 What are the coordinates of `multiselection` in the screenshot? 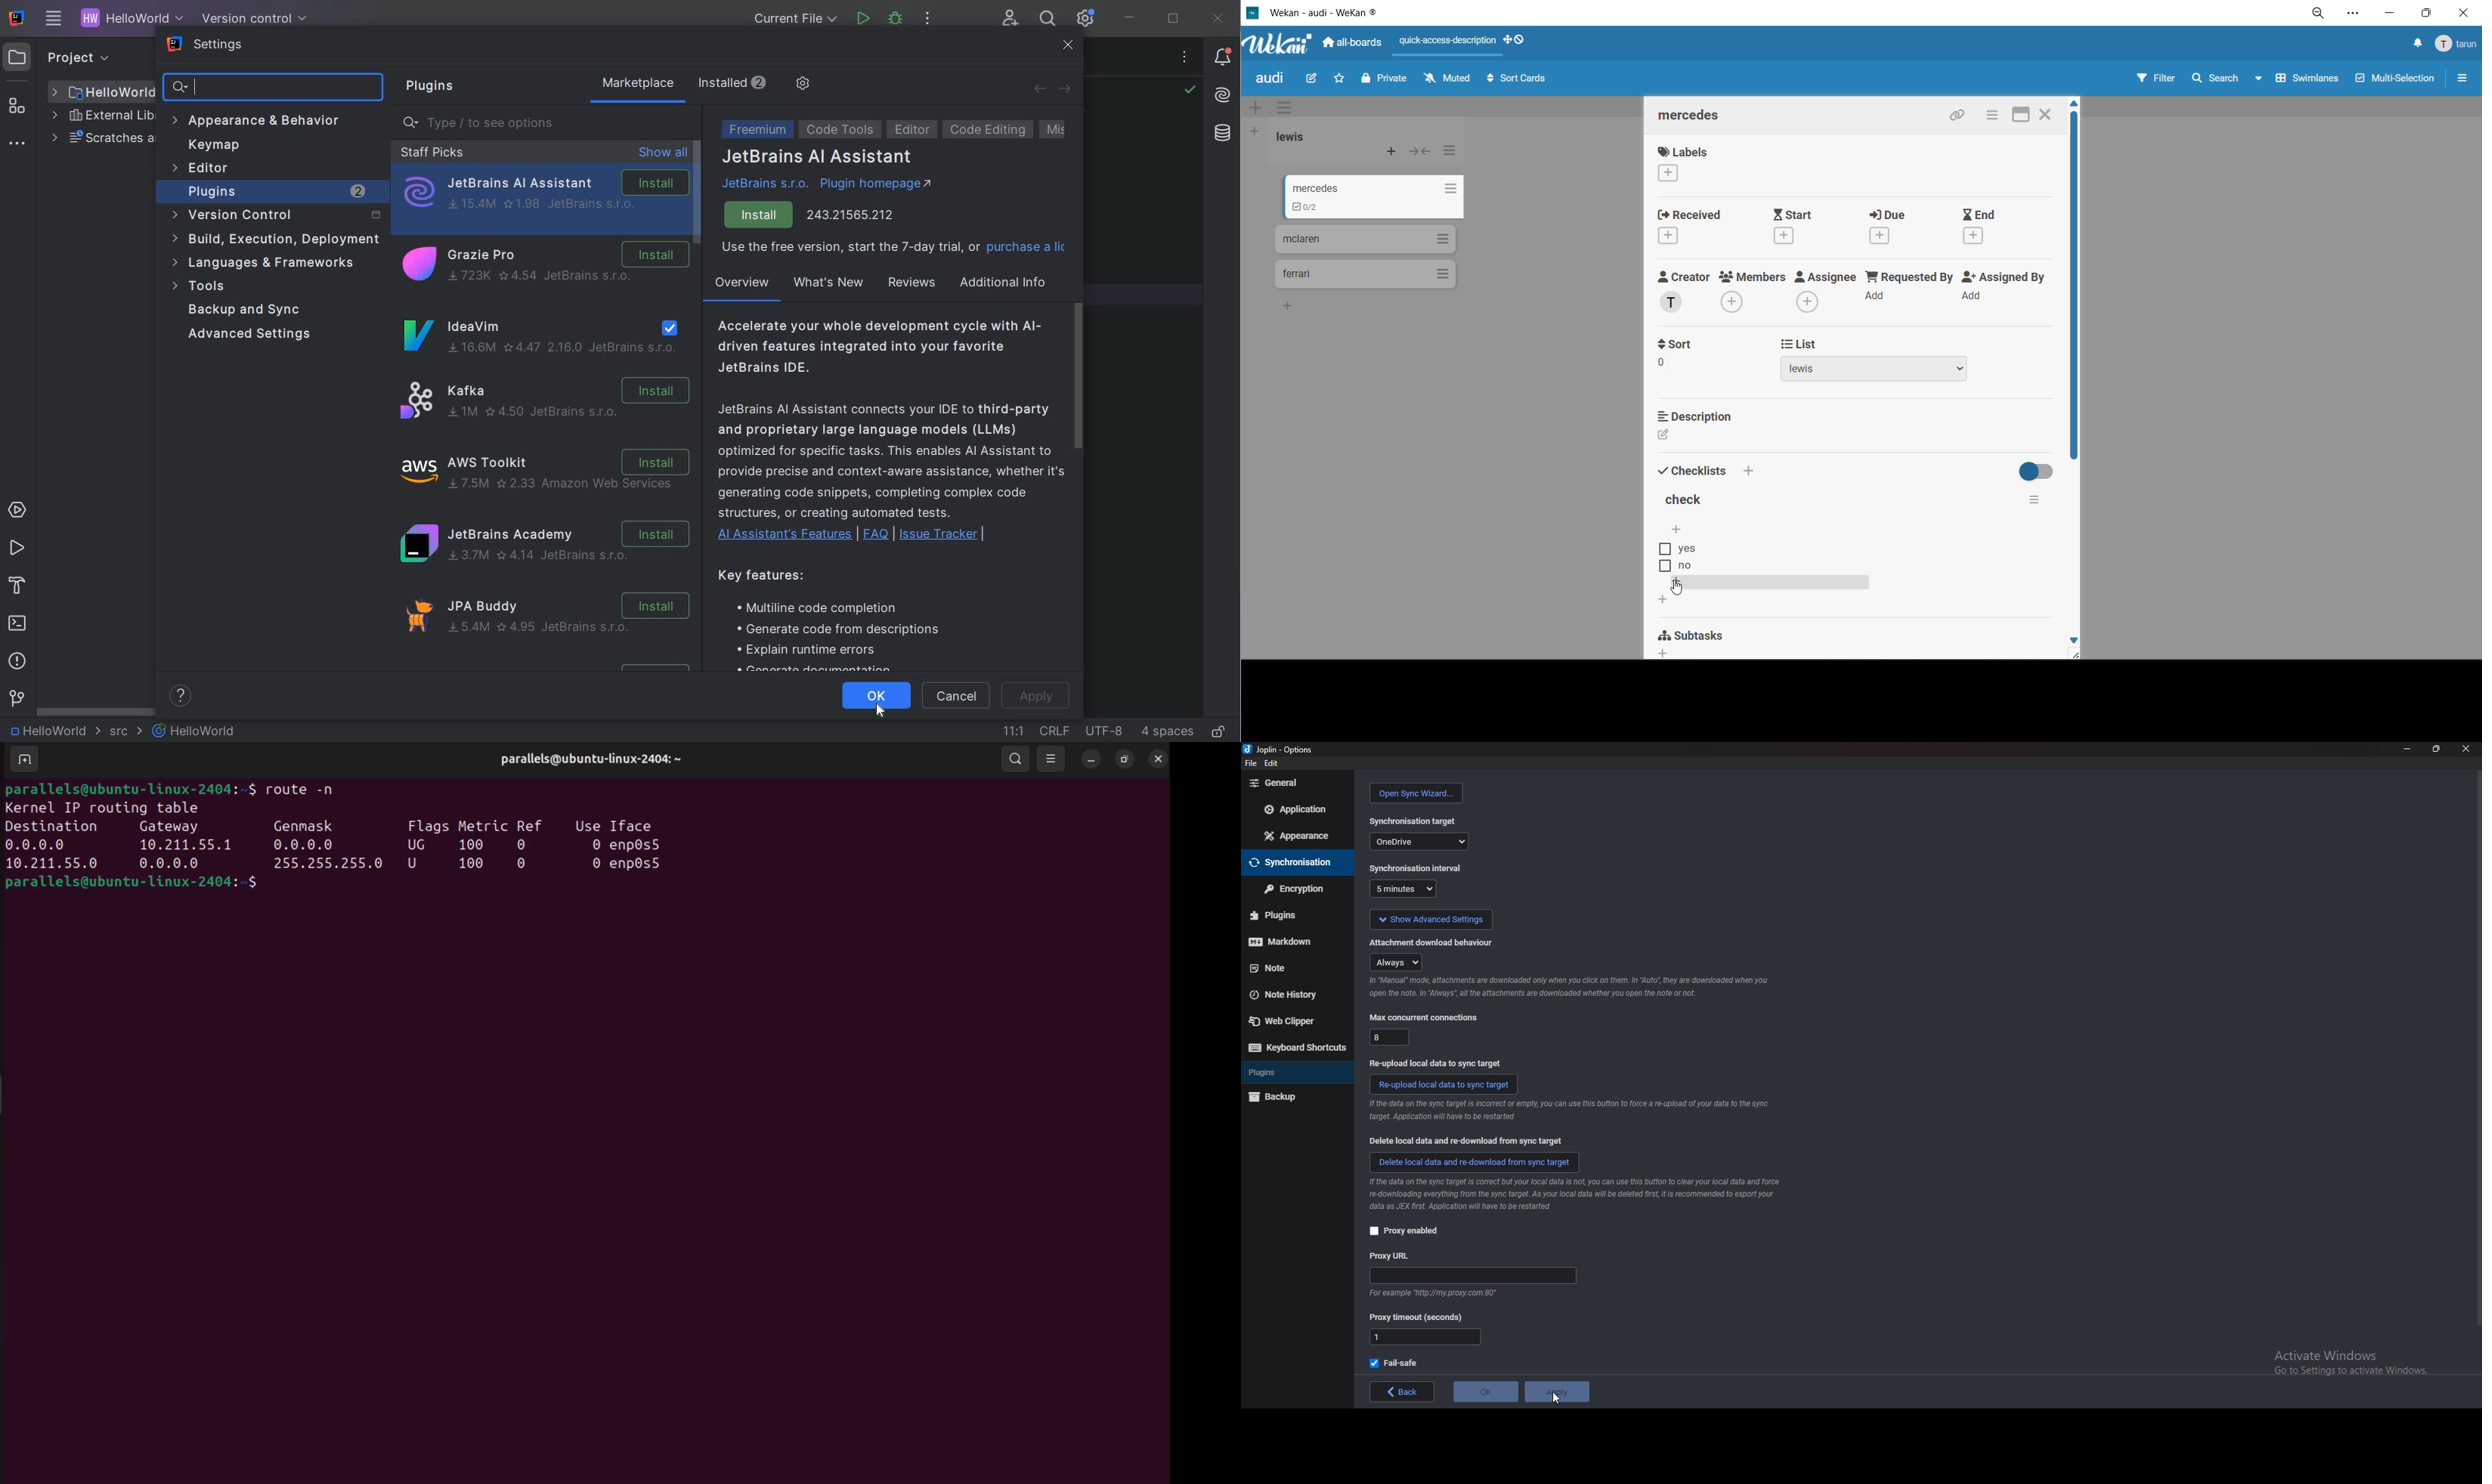 It's located at (2395, 80).